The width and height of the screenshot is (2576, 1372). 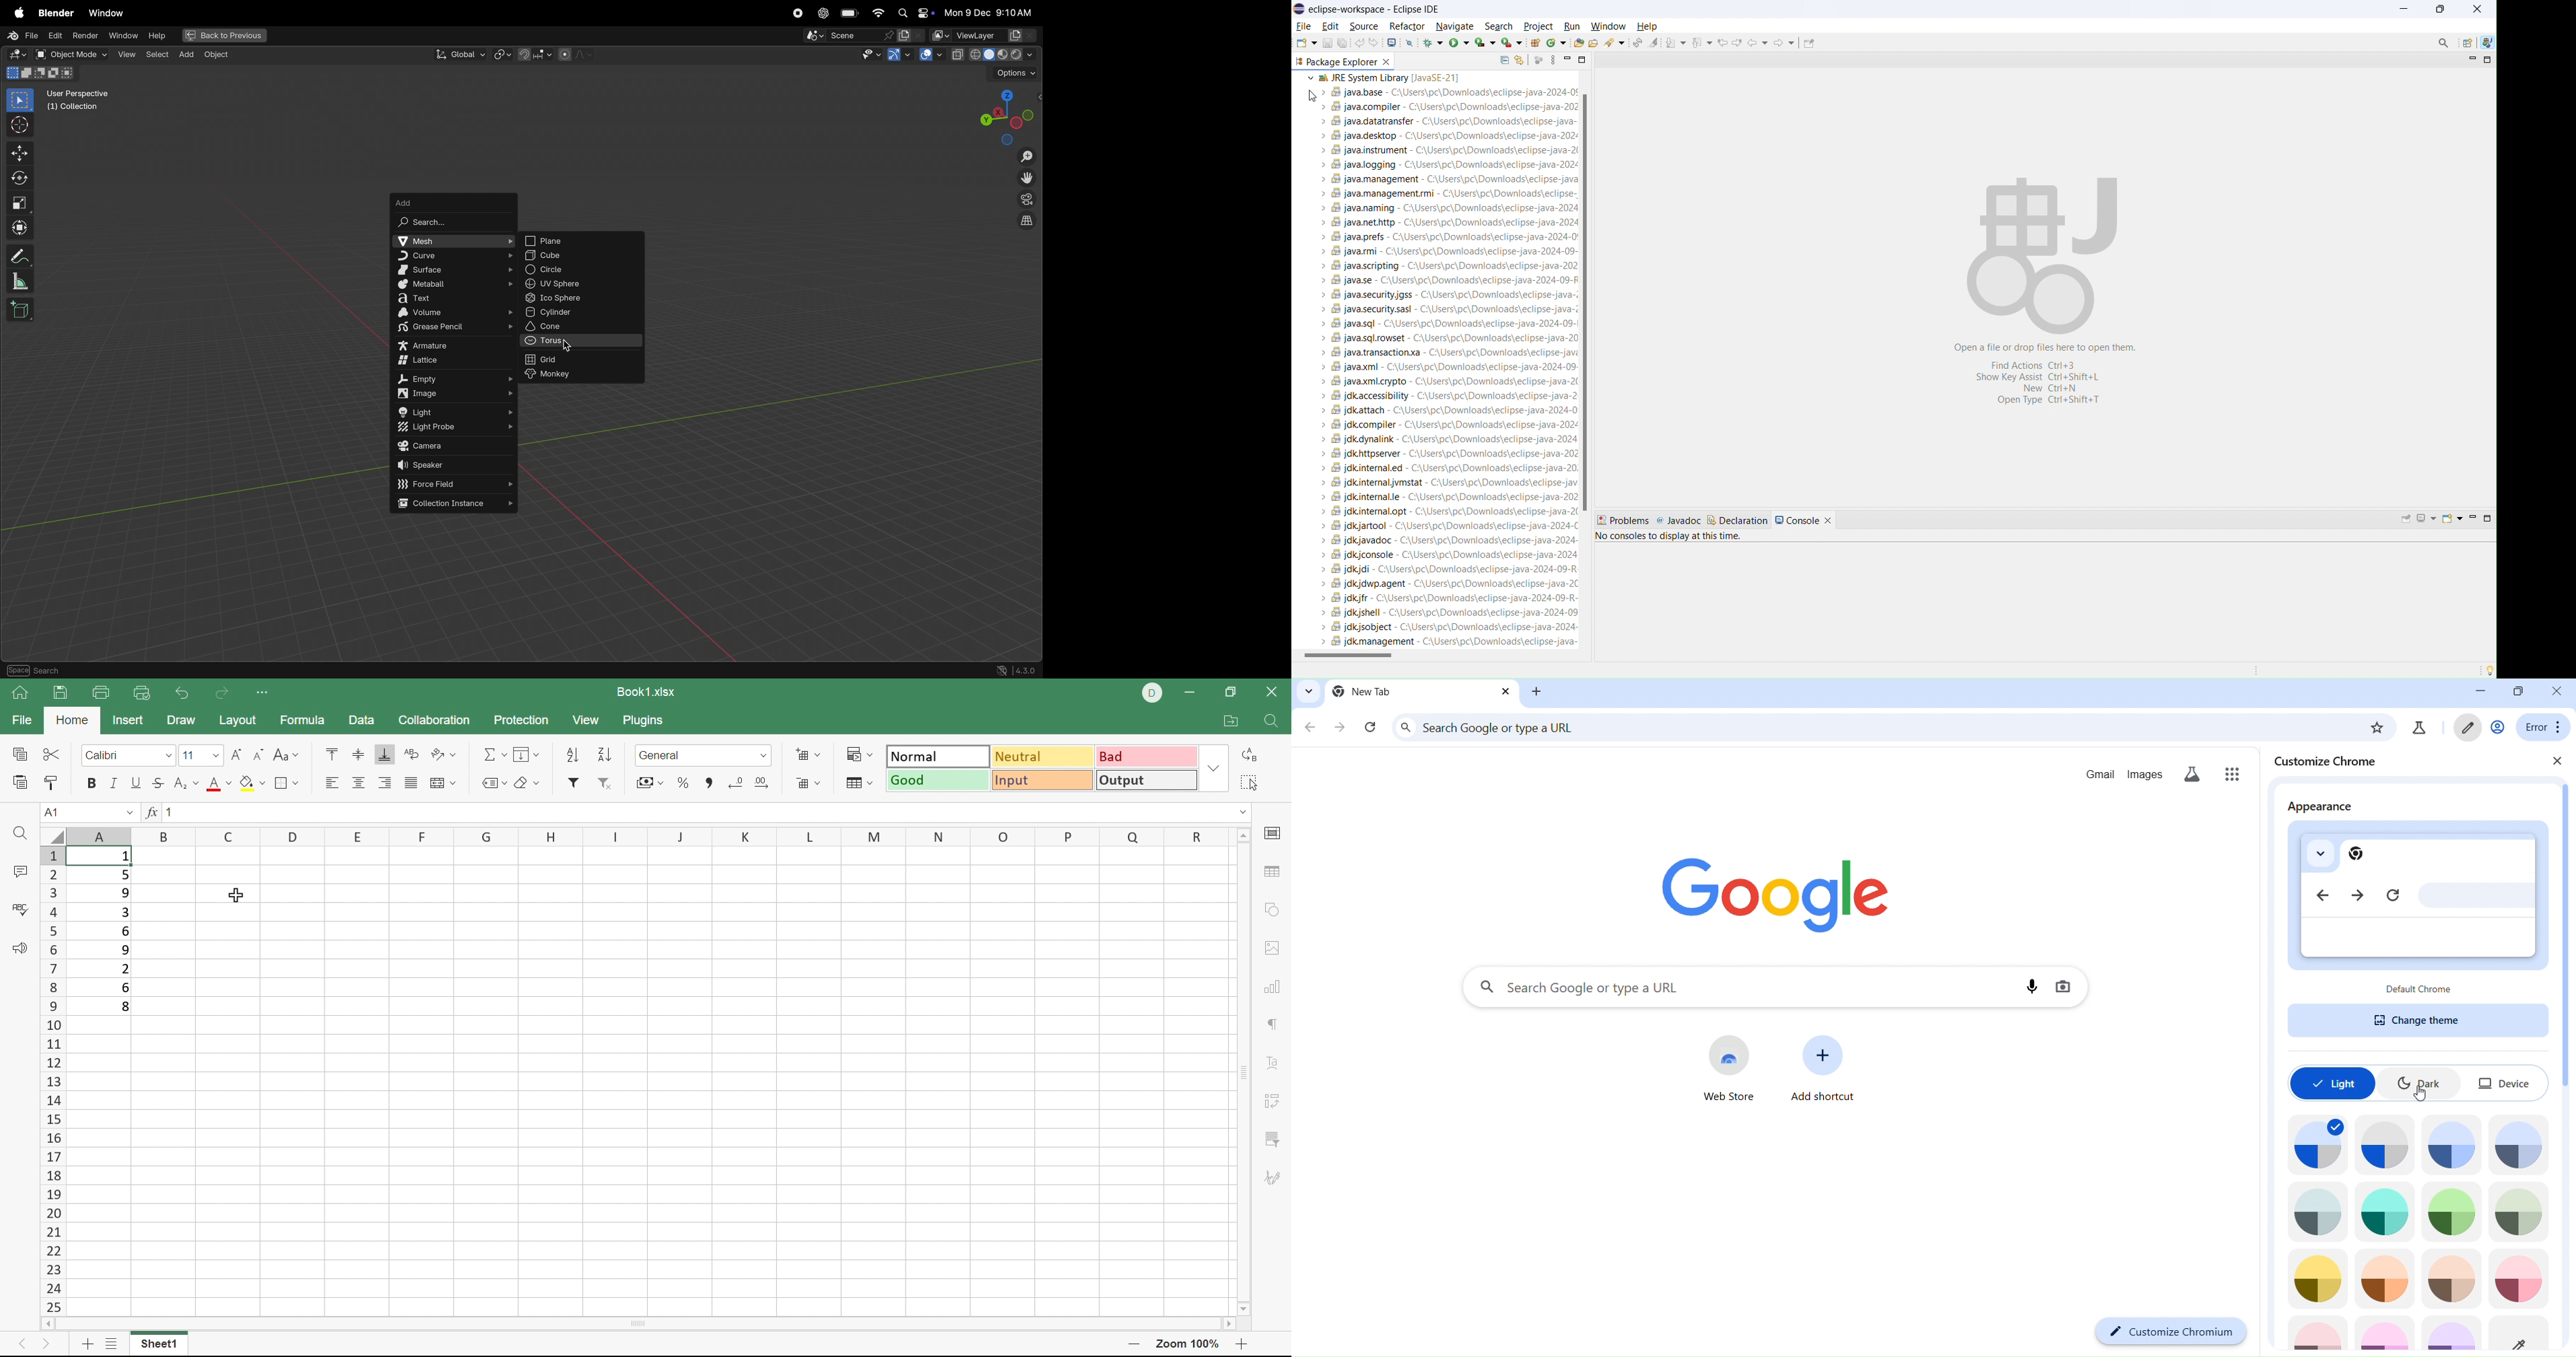 What do you see at coordinates (2384, 1279) in the screenshot?
I see `theme icon` at bounding box center [2384, 1279].